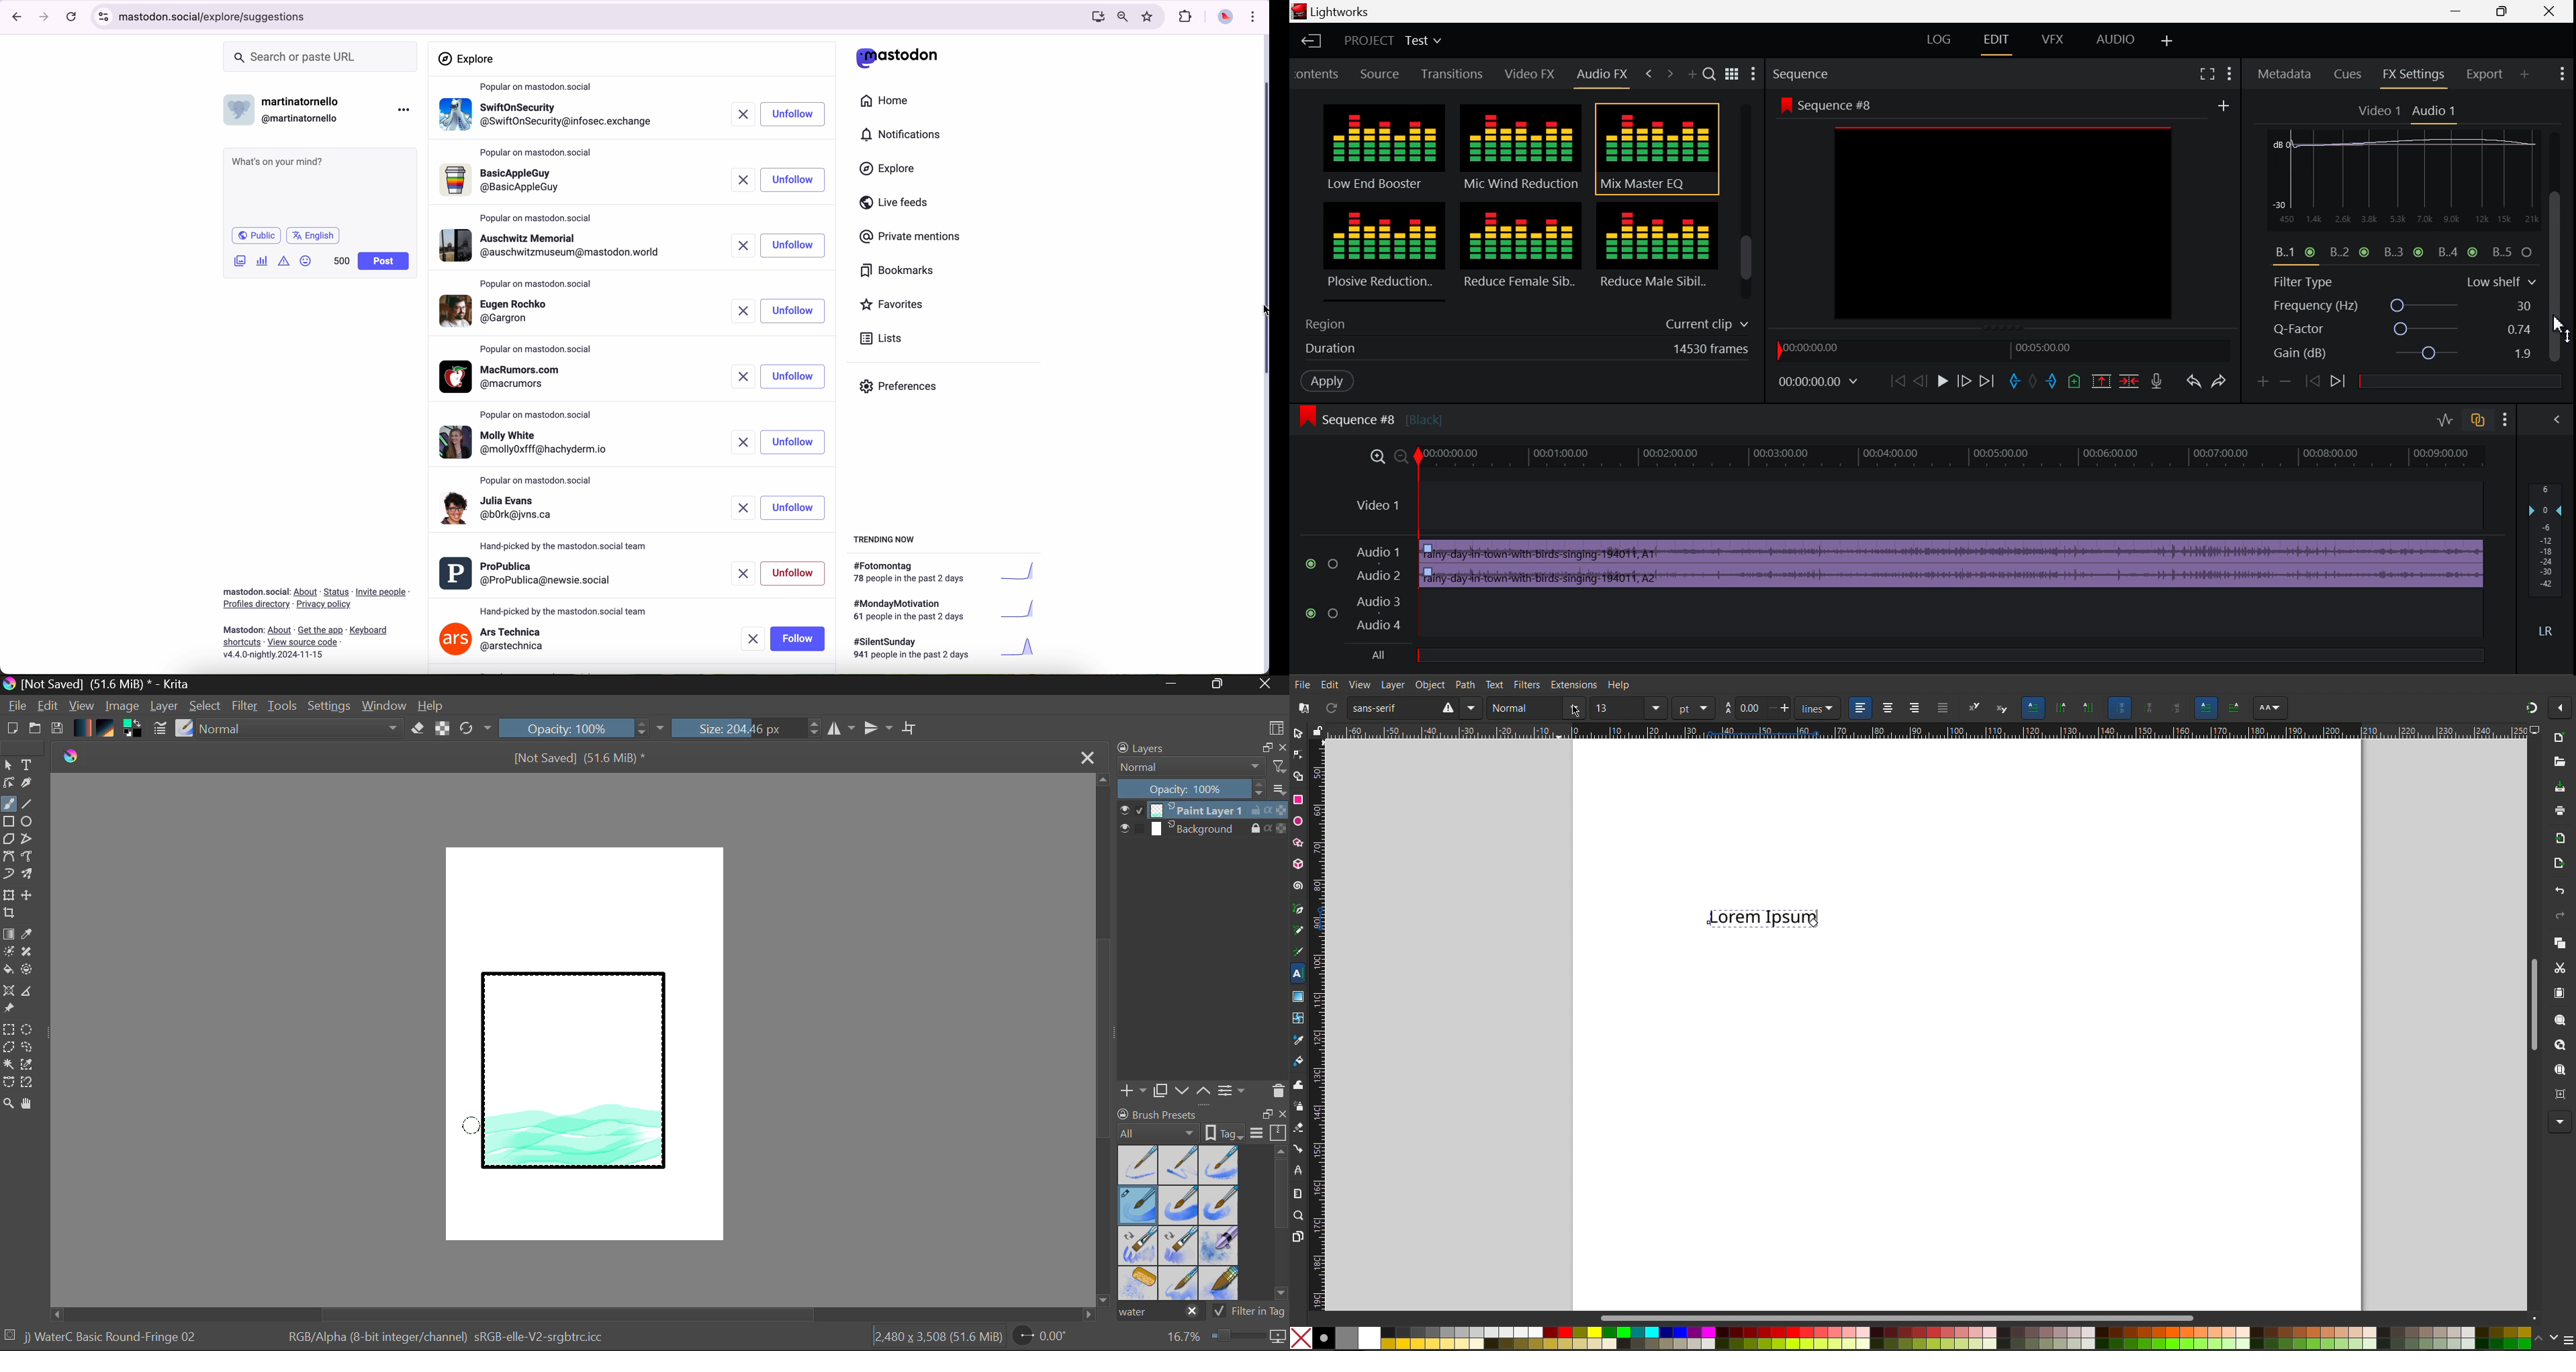 This screenshot has width=2576, height=1372. I want to click on Sequence #8 , so click(1824, 102).